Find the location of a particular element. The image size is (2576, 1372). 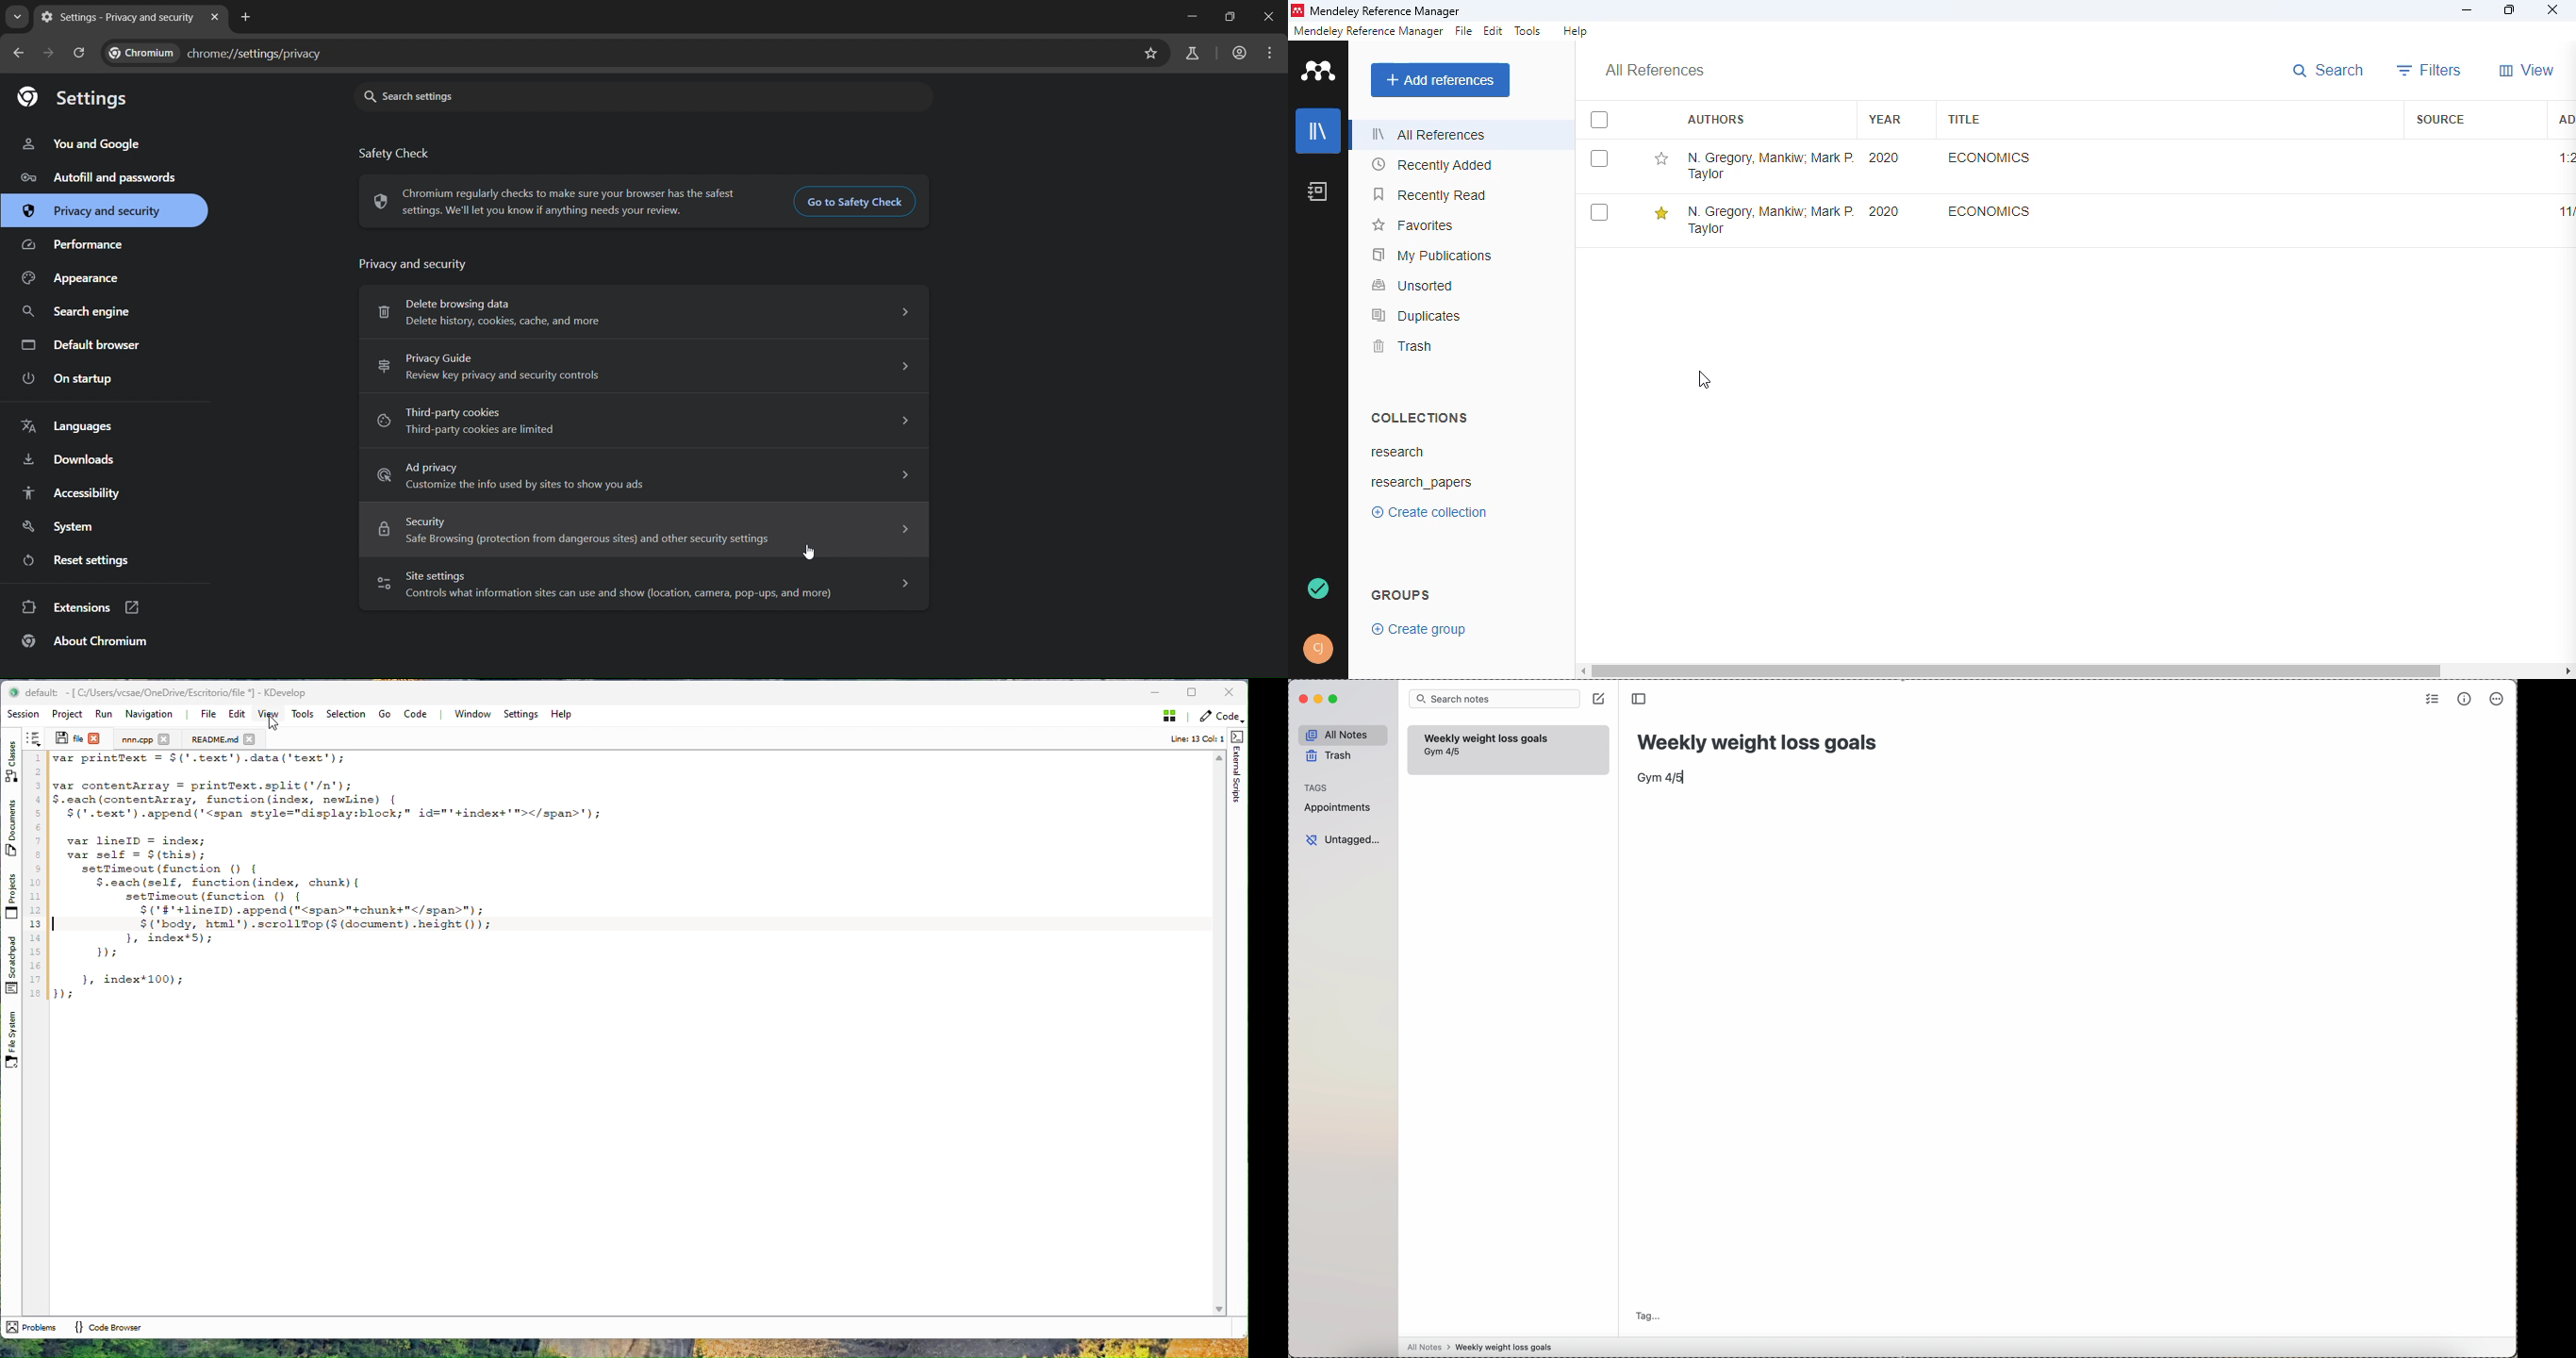

source is located at coordinates (2441, 120).